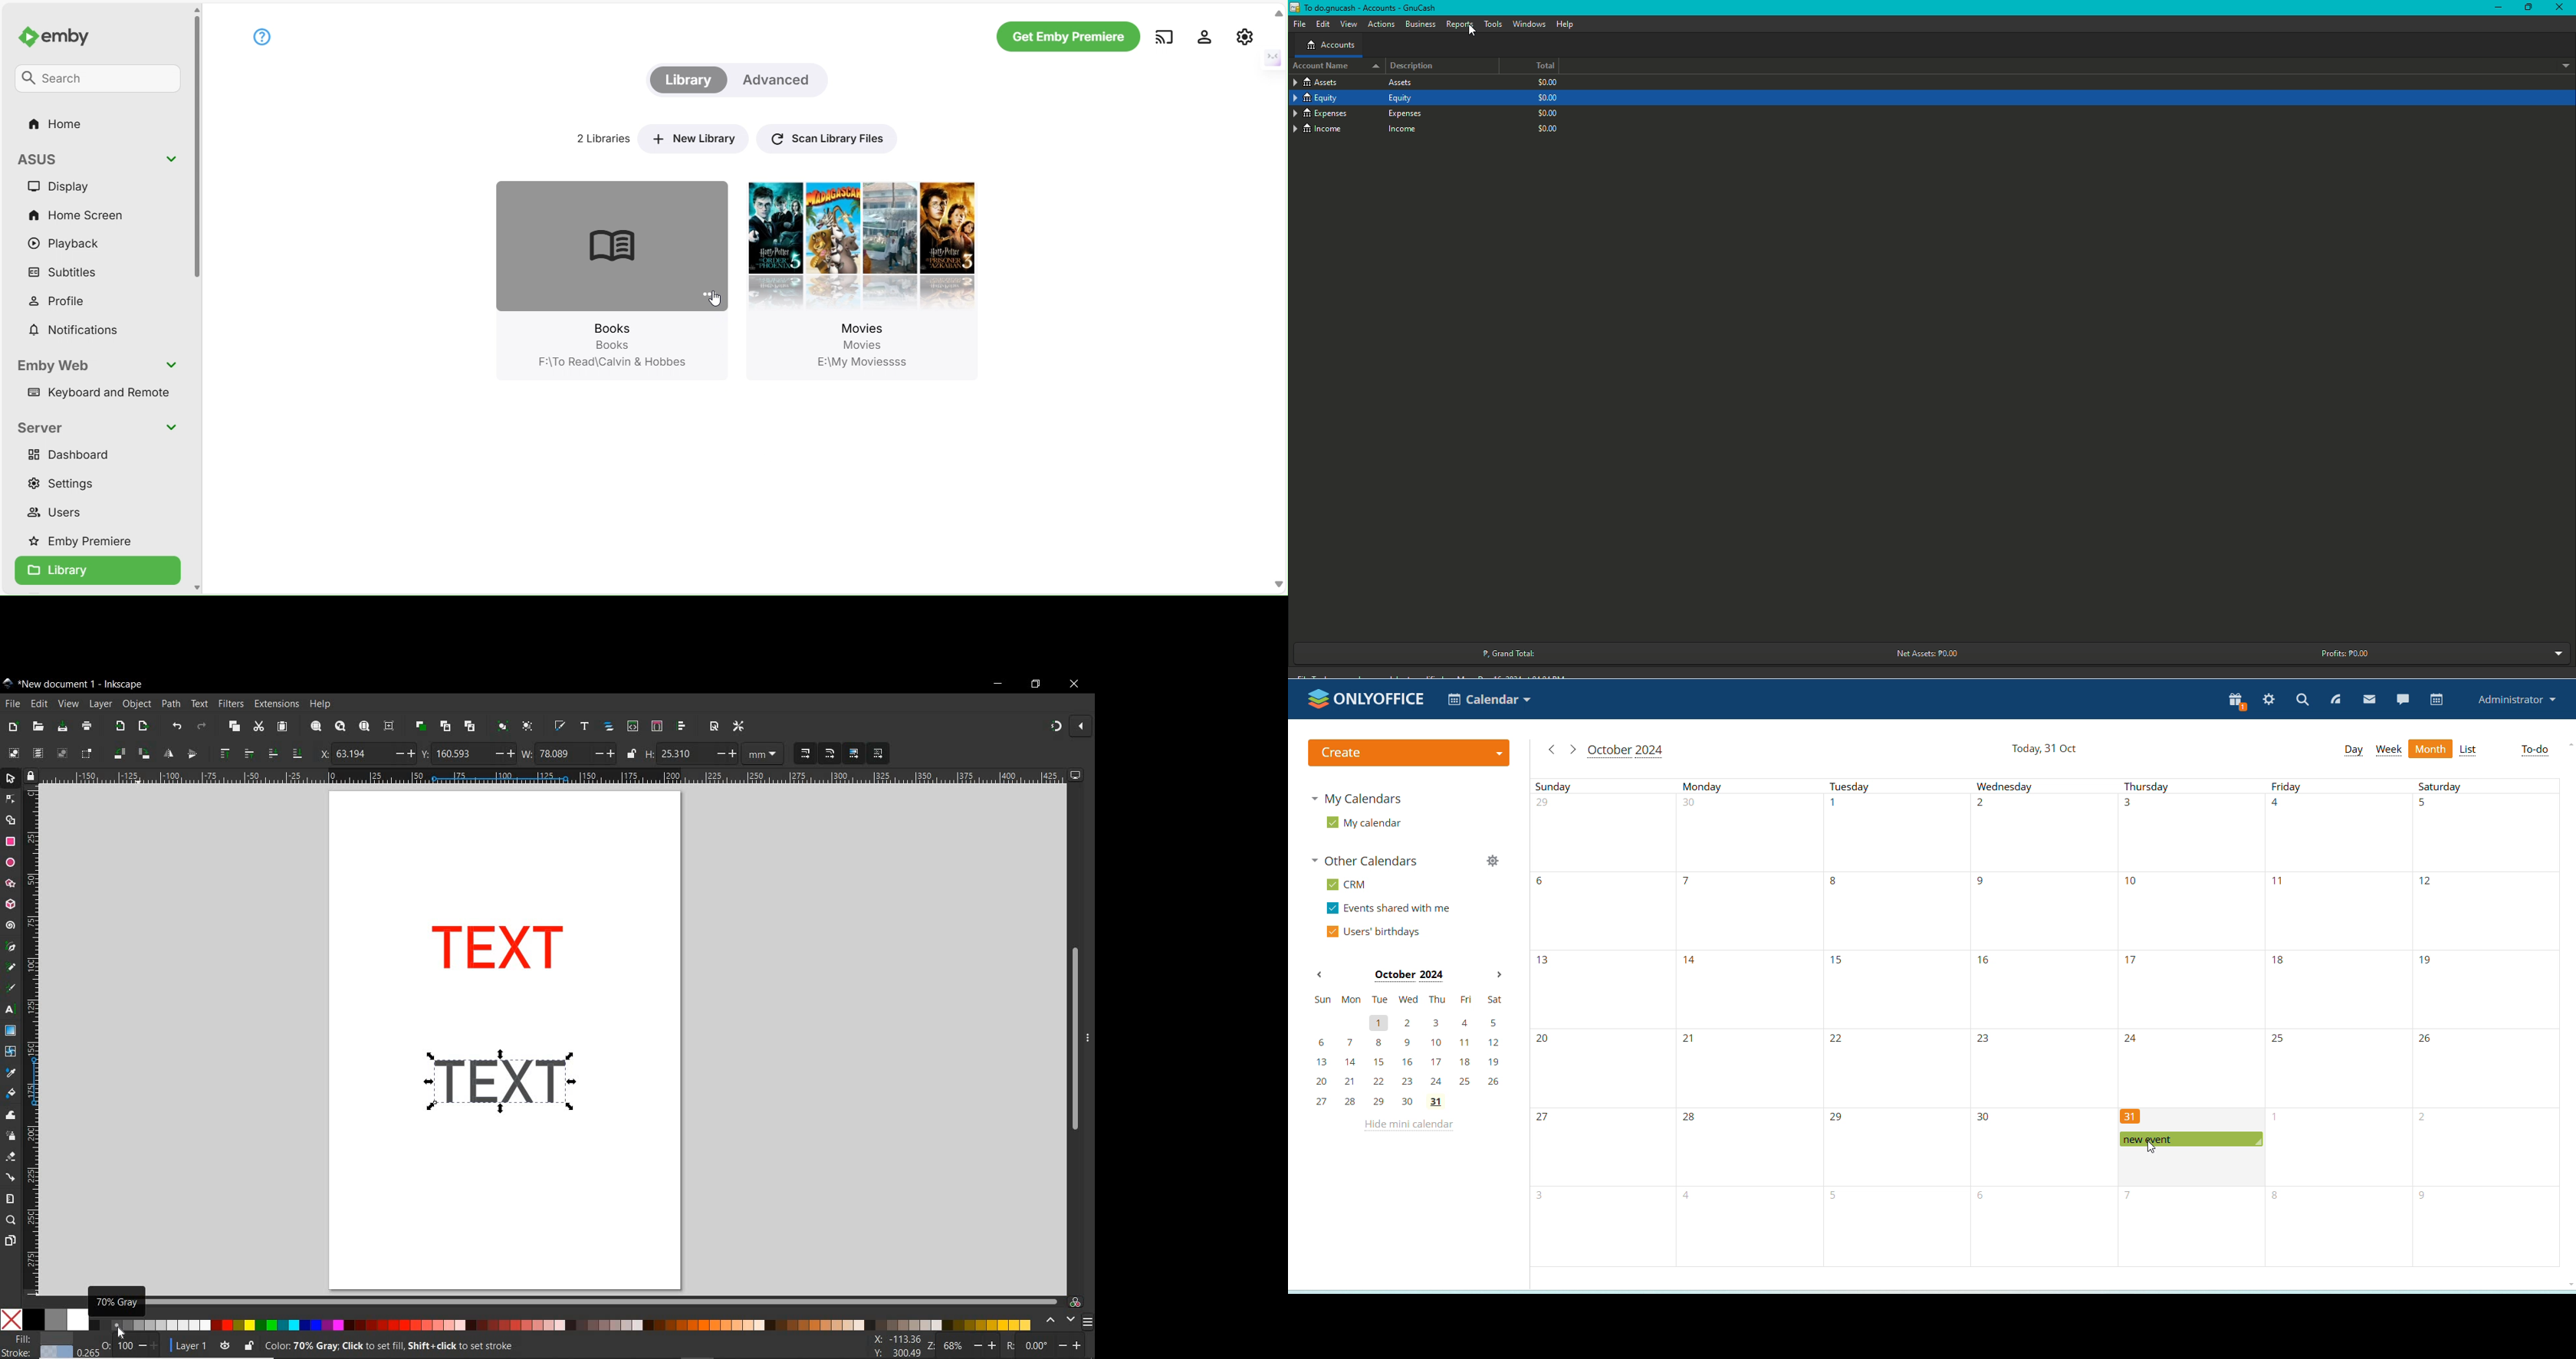 This screenshot has width=2576, height=1372. Describe the element at coordinates (12, 1011) in the screenshot. I see `text tool` at that location.